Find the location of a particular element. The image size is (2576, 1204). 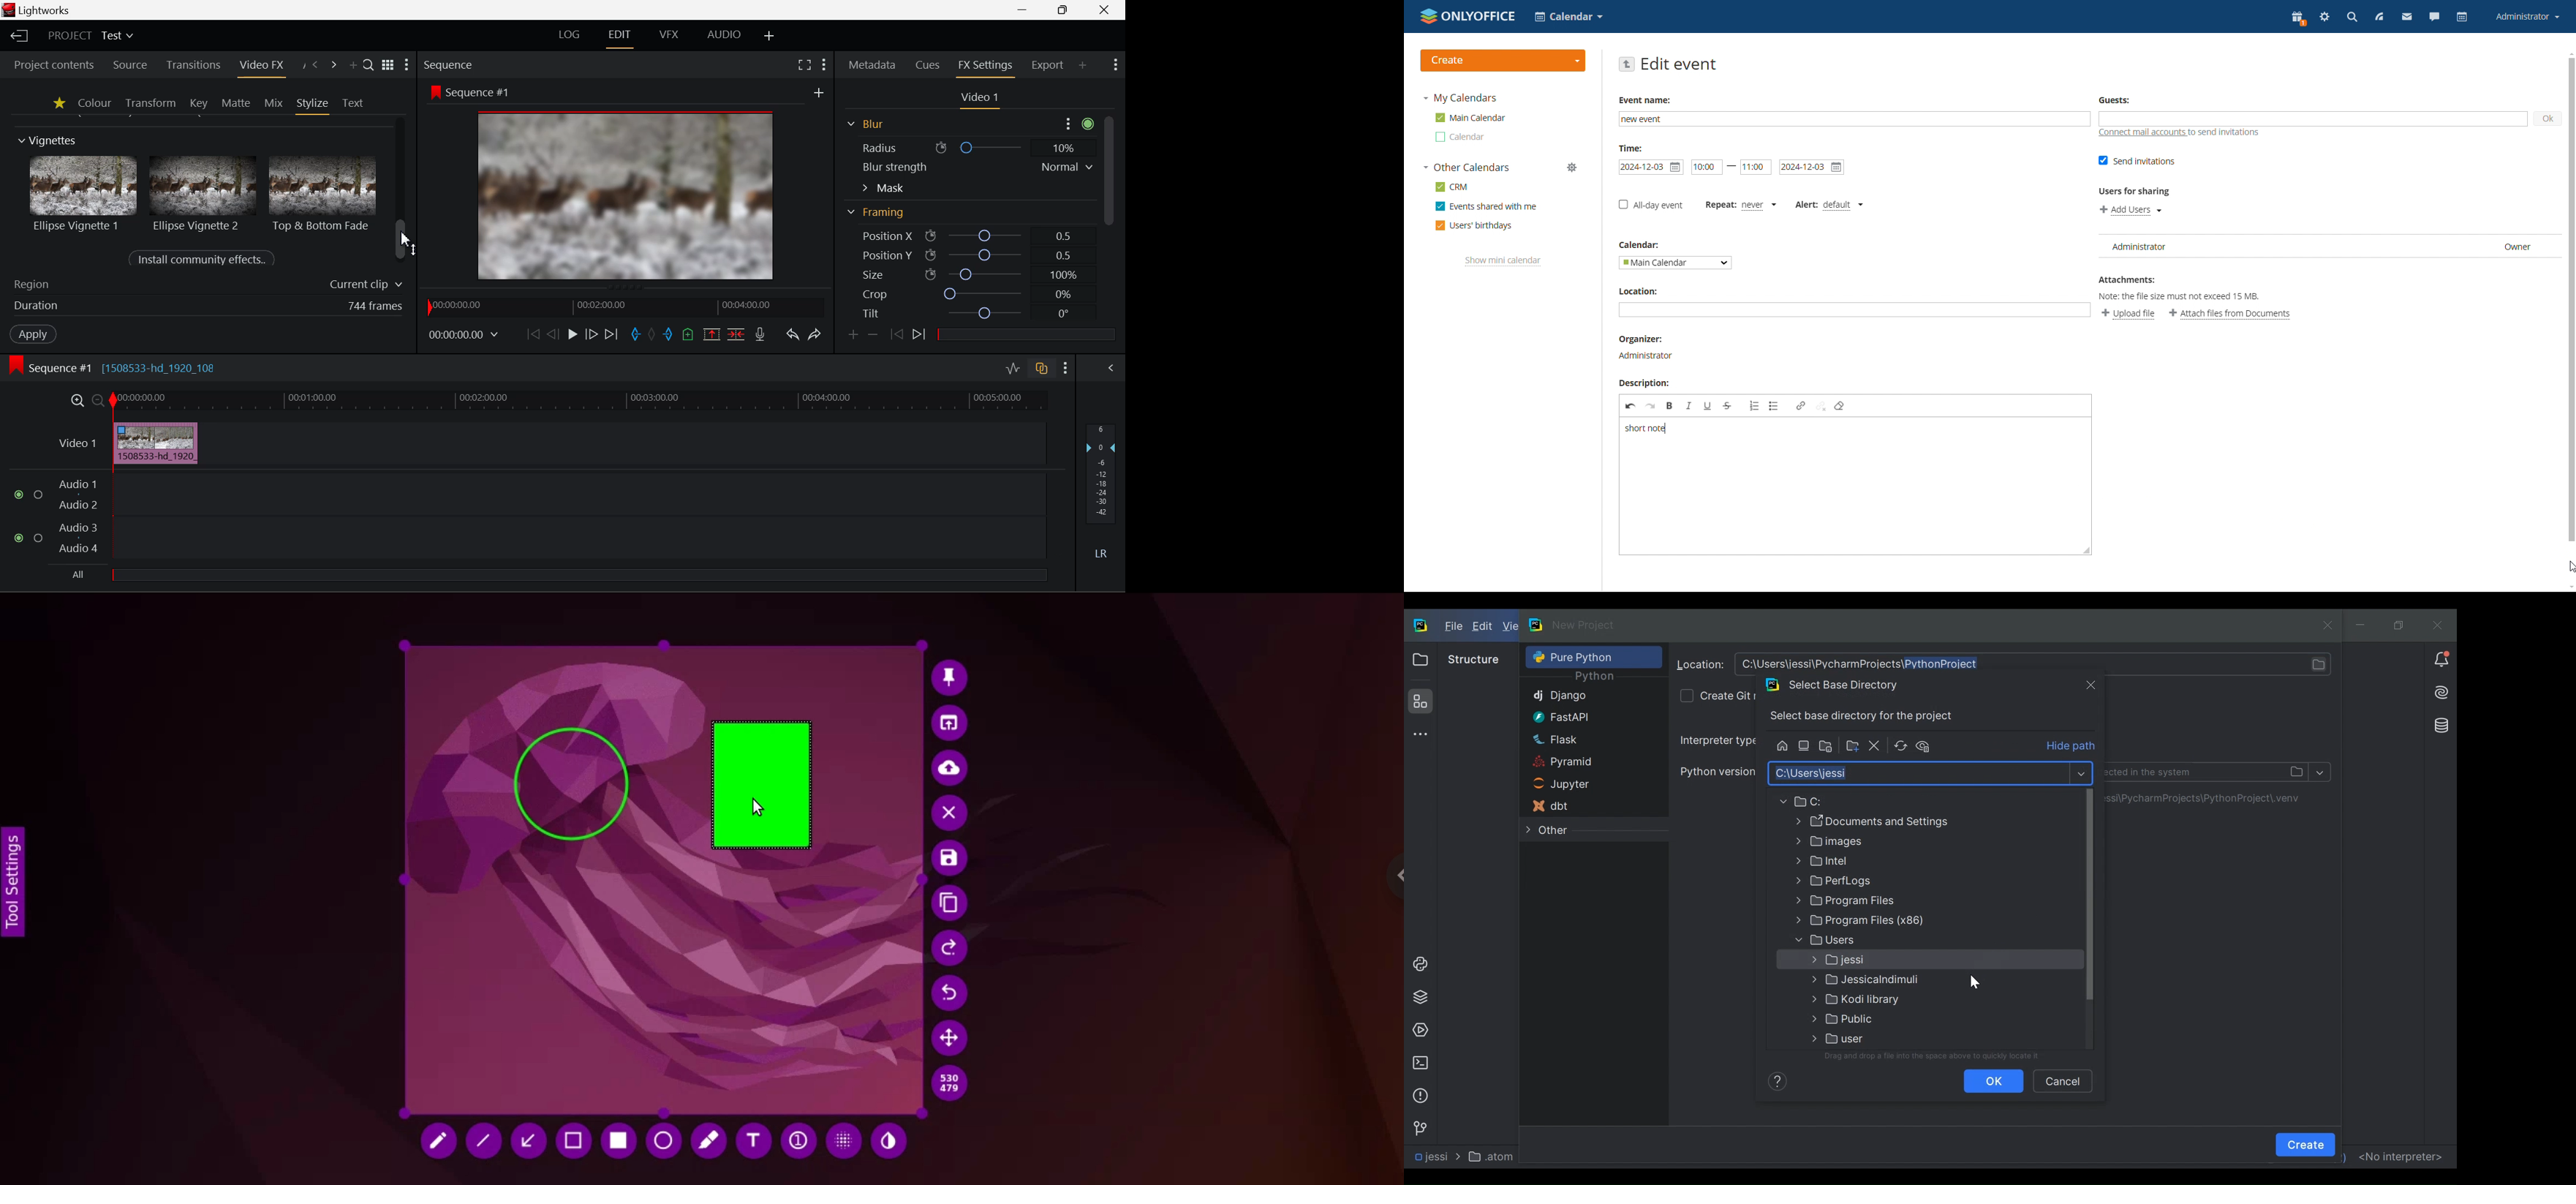

Mix is located at coordinates (273, 102).